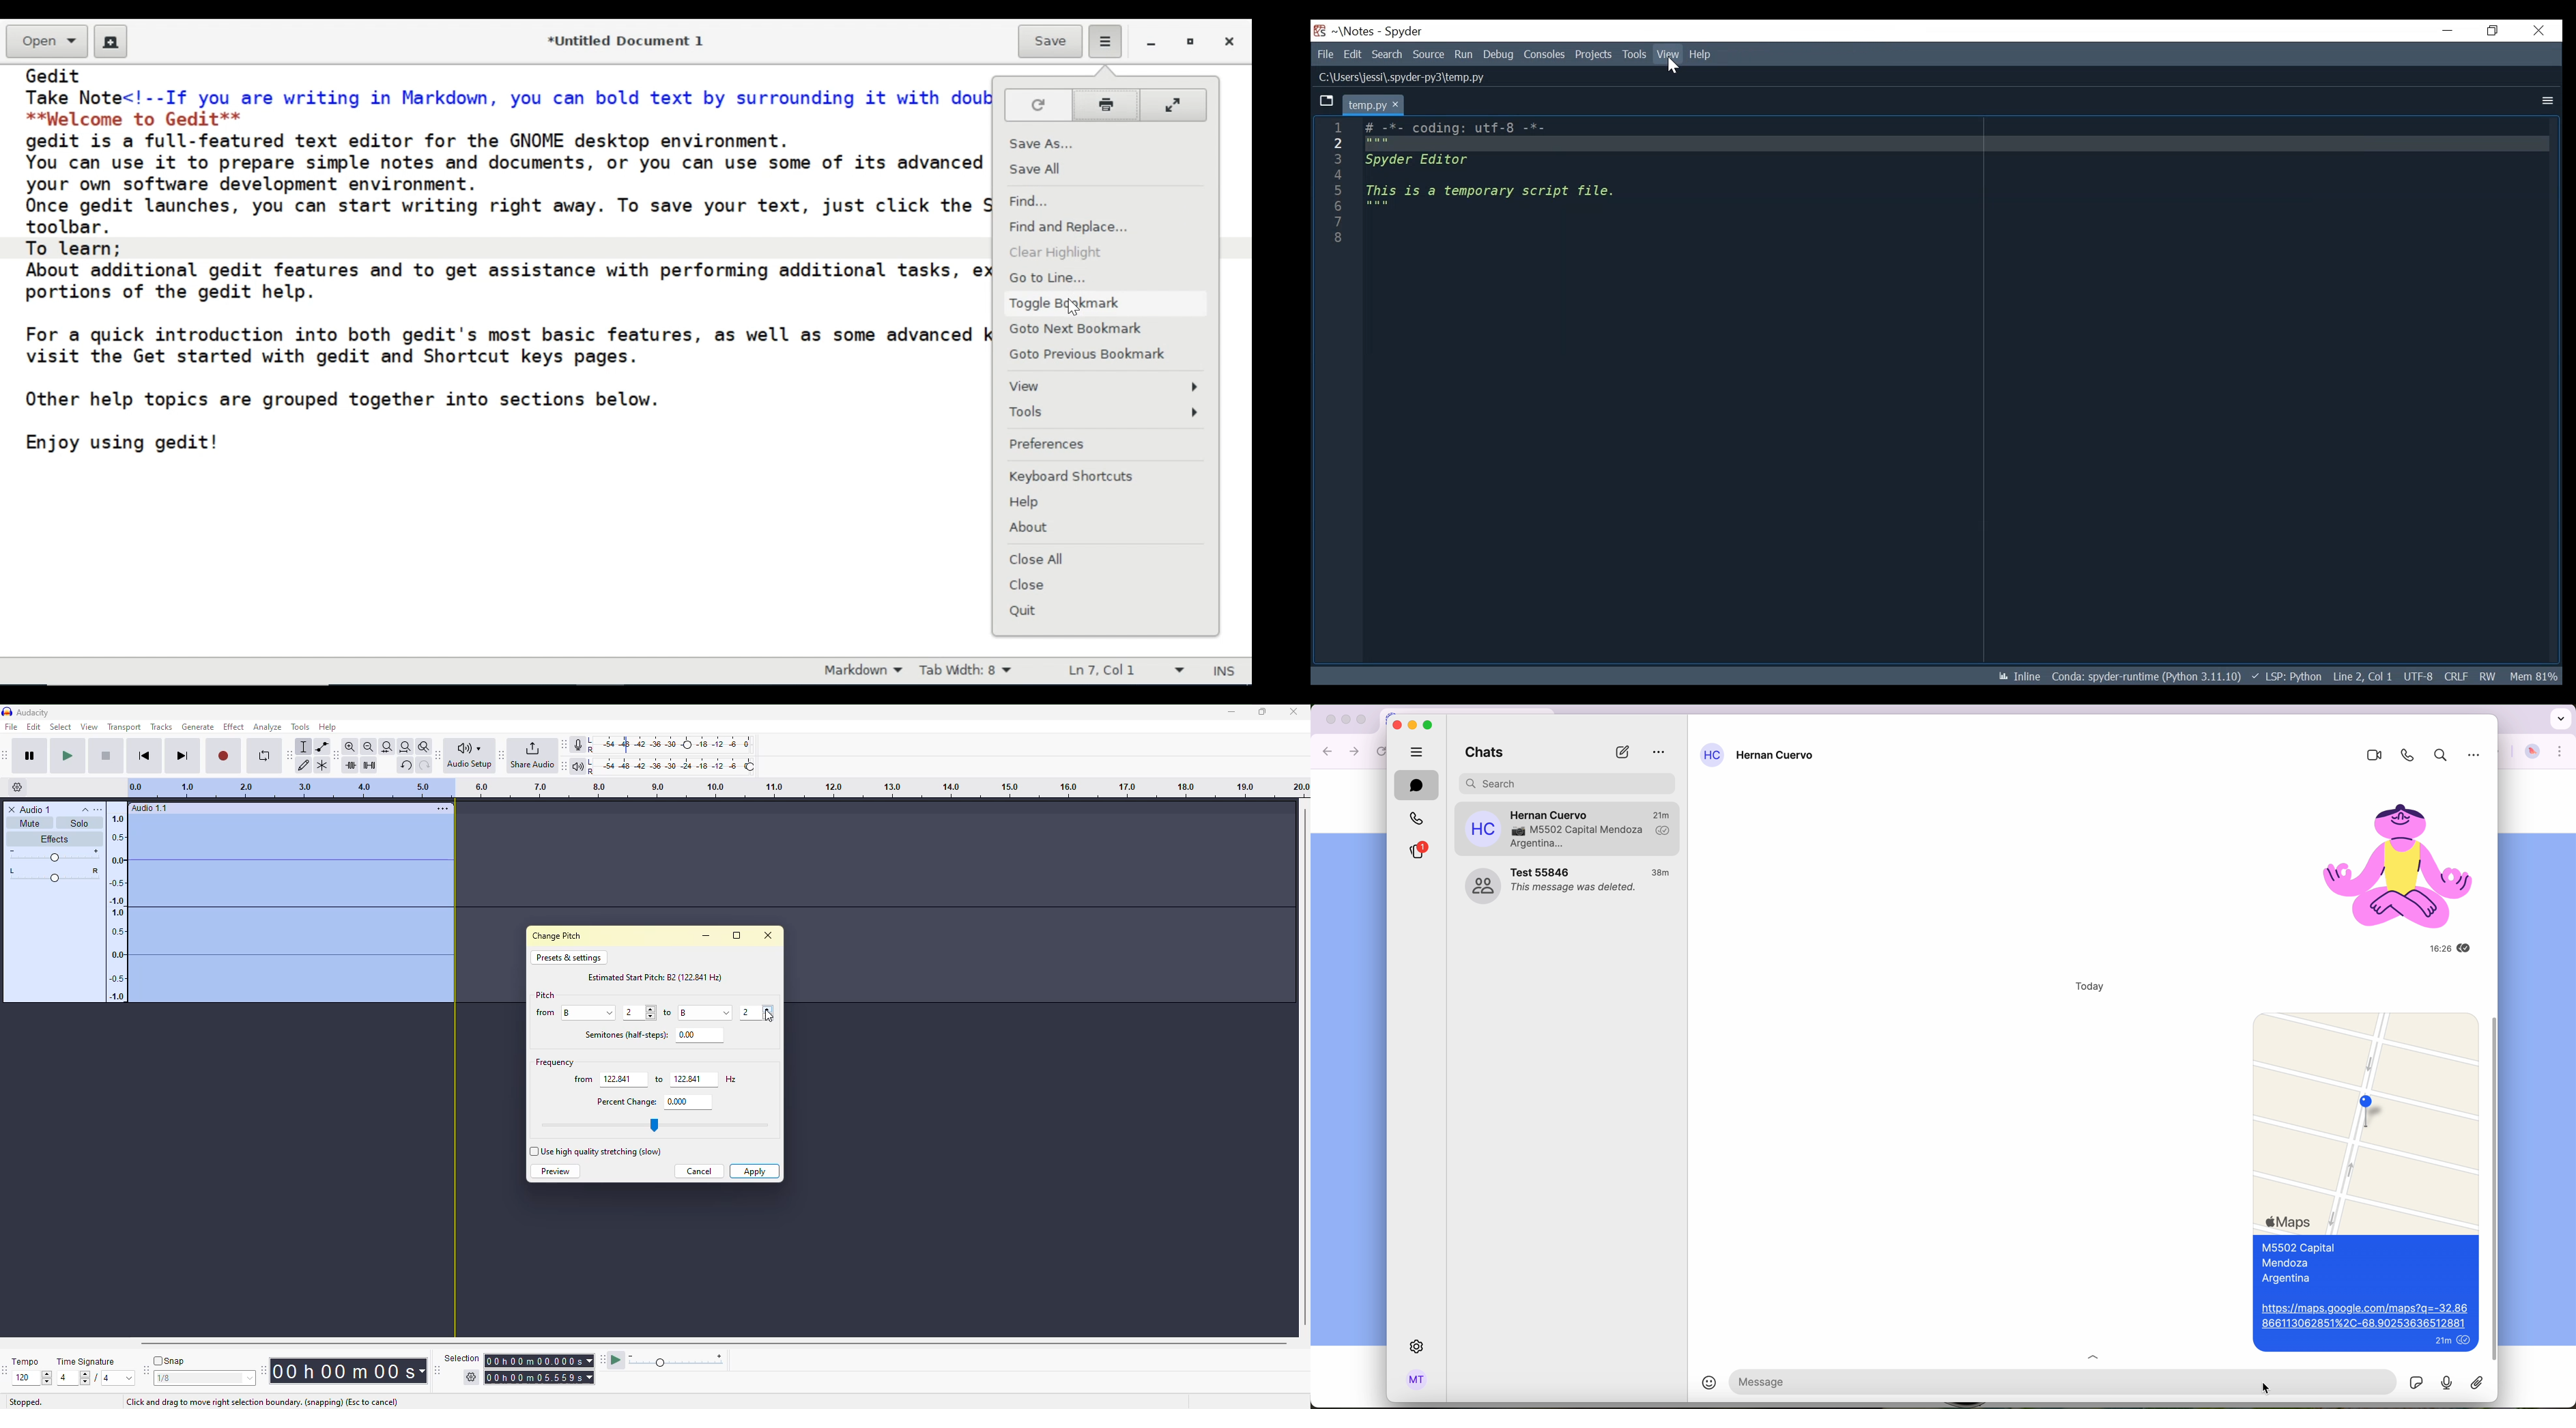 This screenshot has height=1428, width=2576. Describe the element at coordinates (197, 726) in the screenshot. I see `gennerate` at that location.